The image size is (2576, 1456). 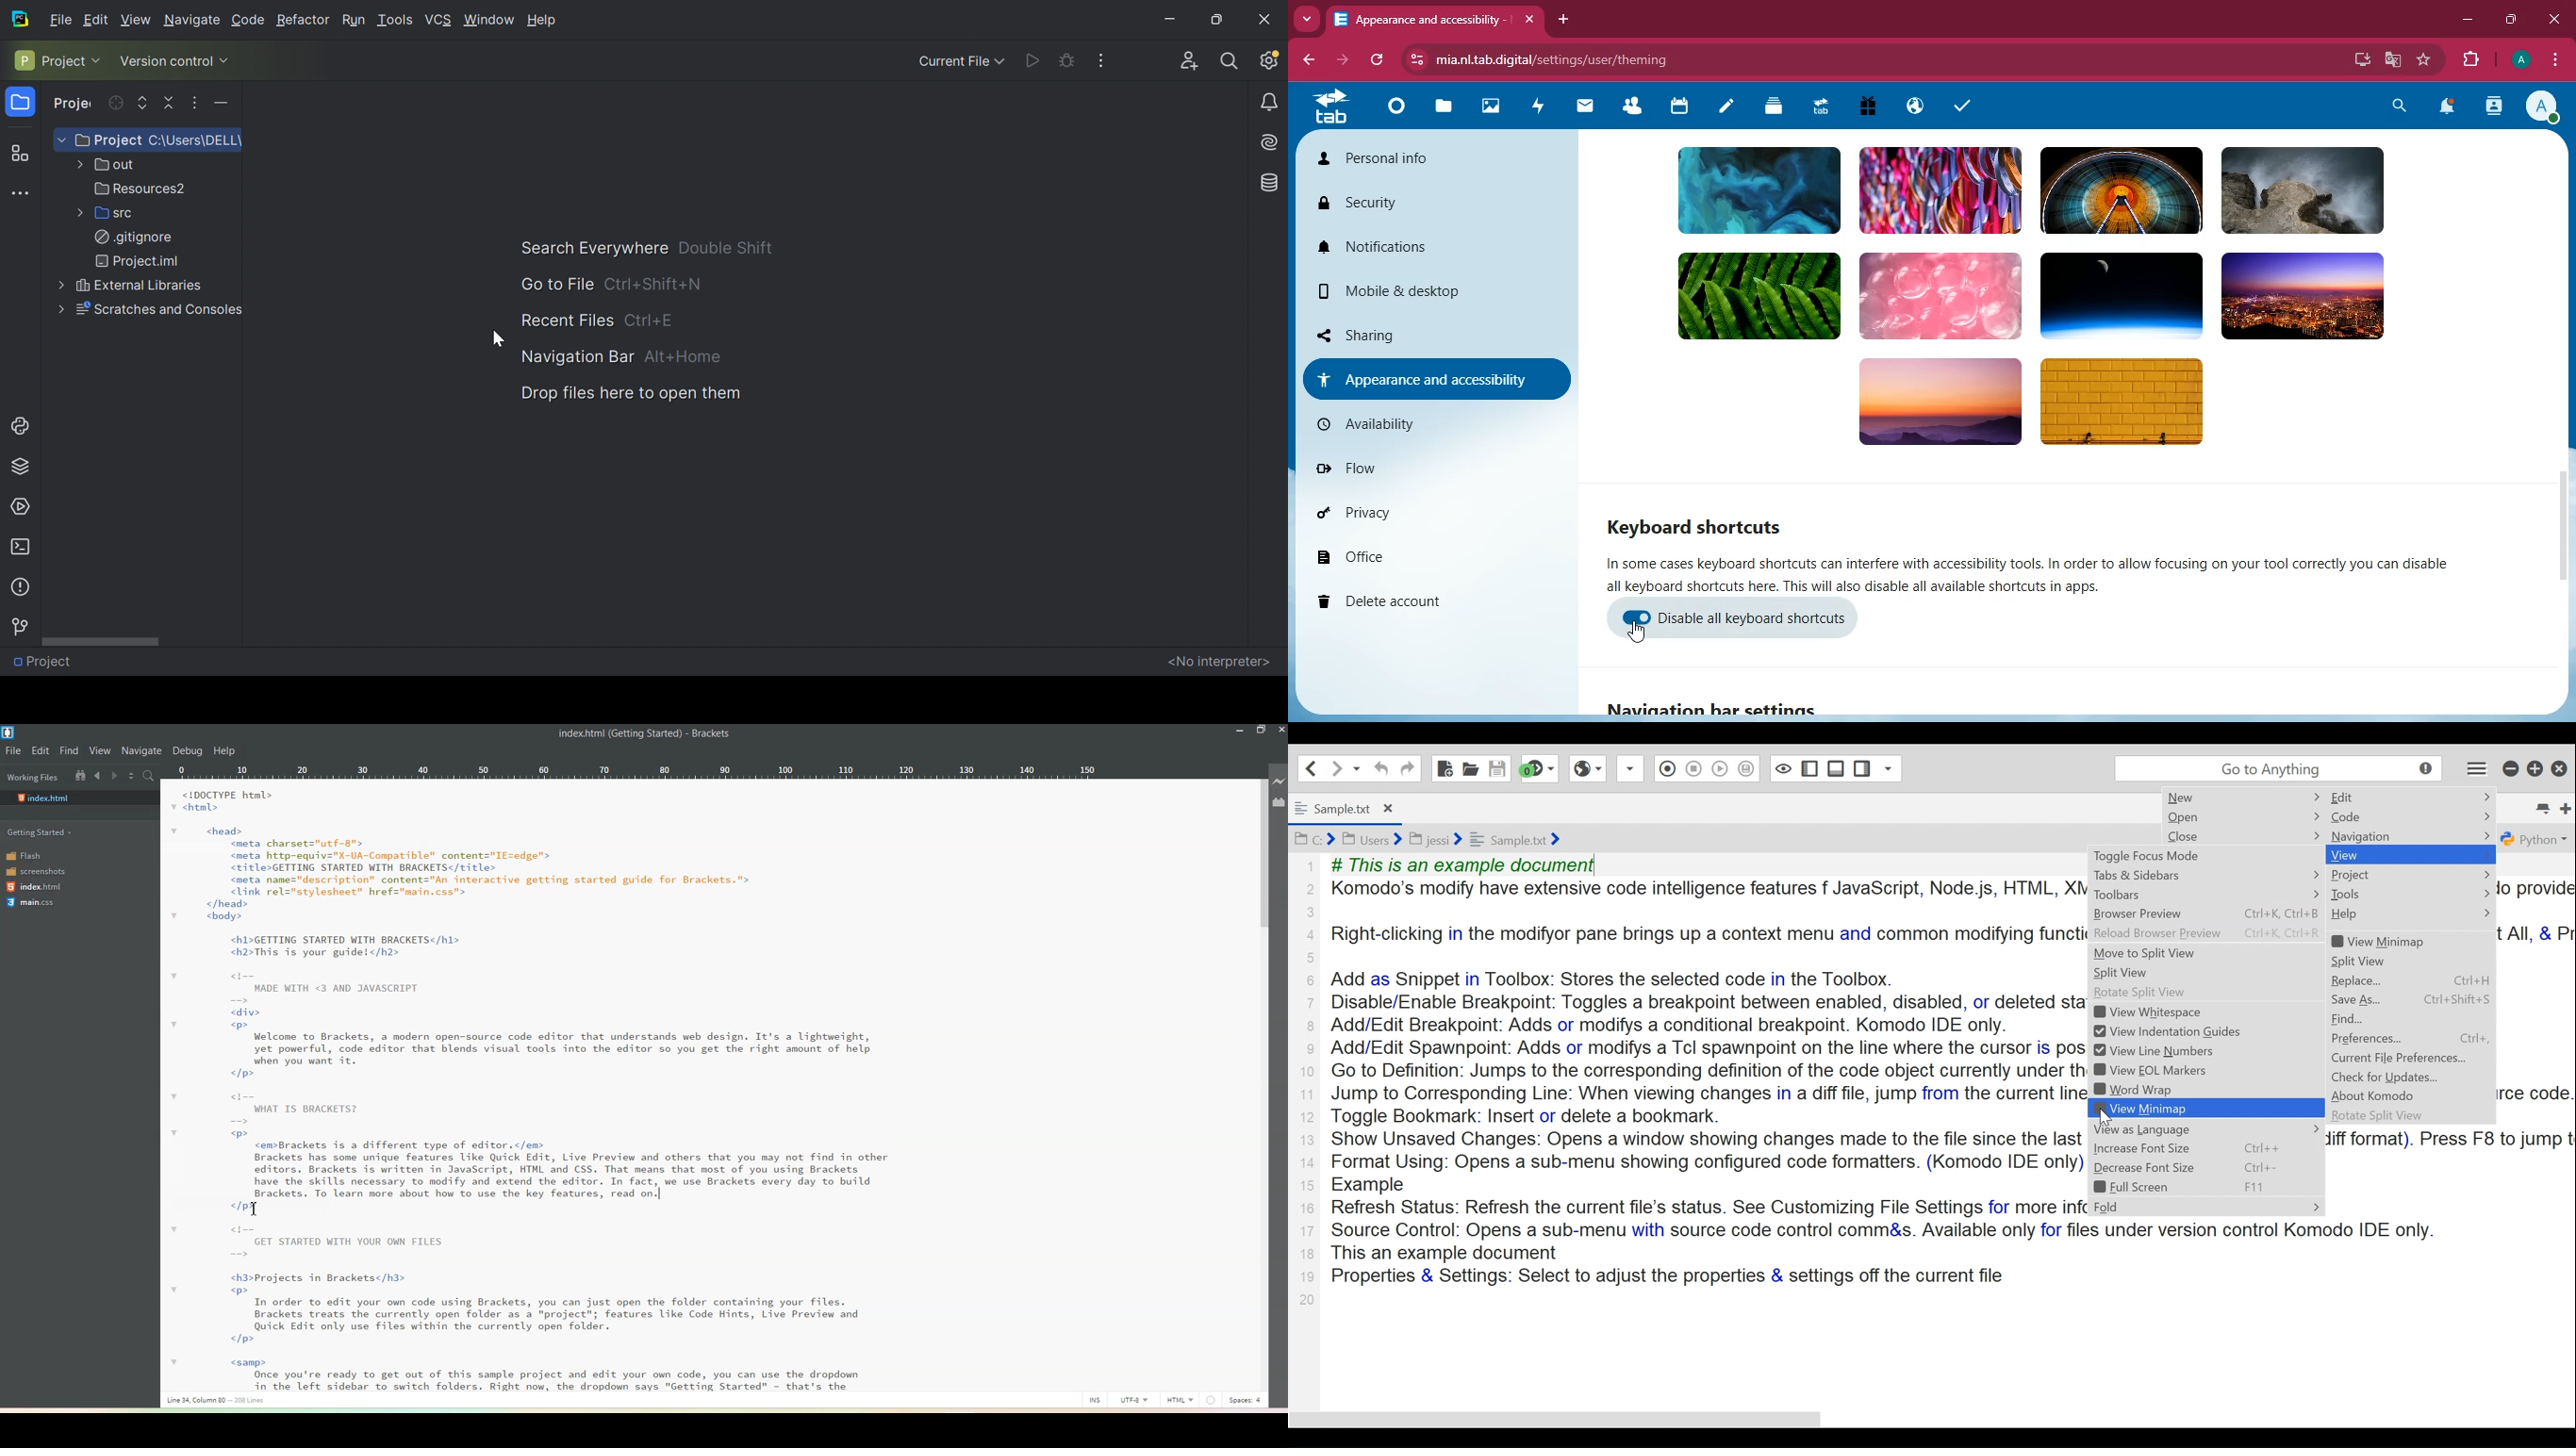 What do you see at coordinates (1186, 57) in the screenshot?
I see `Code with me` at bounding box center [1186, 57].